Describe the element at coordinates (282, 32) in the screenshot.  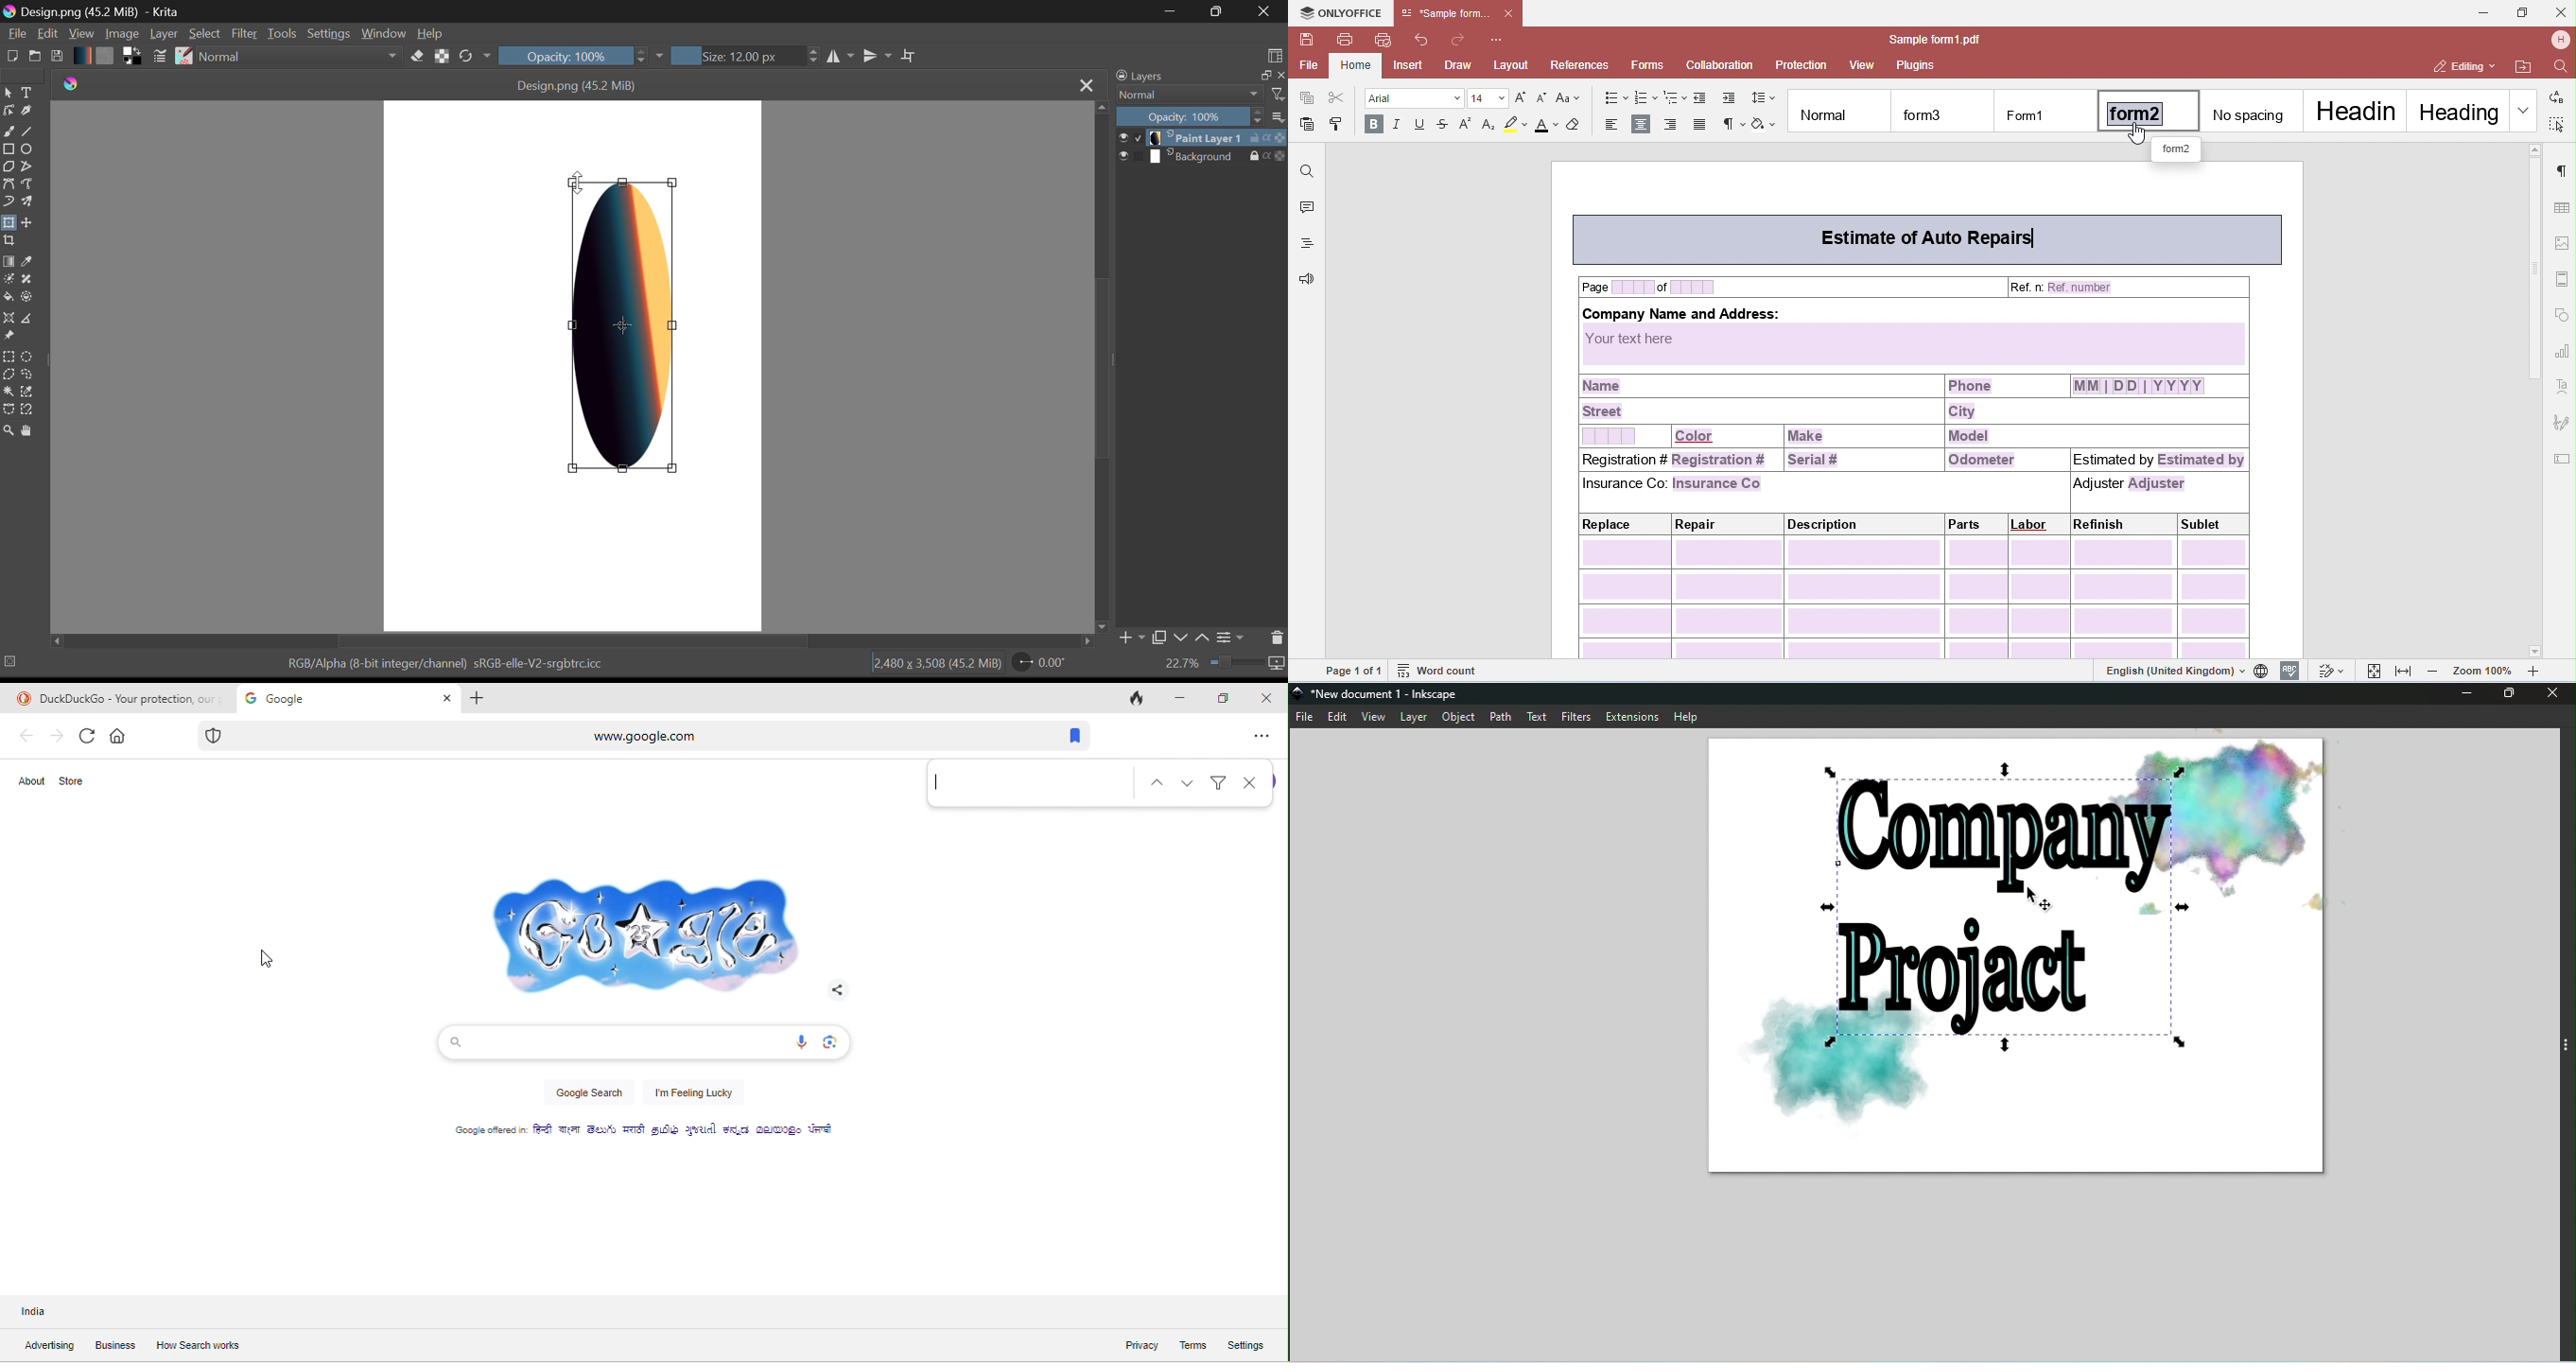
I see `Tools` at that location.